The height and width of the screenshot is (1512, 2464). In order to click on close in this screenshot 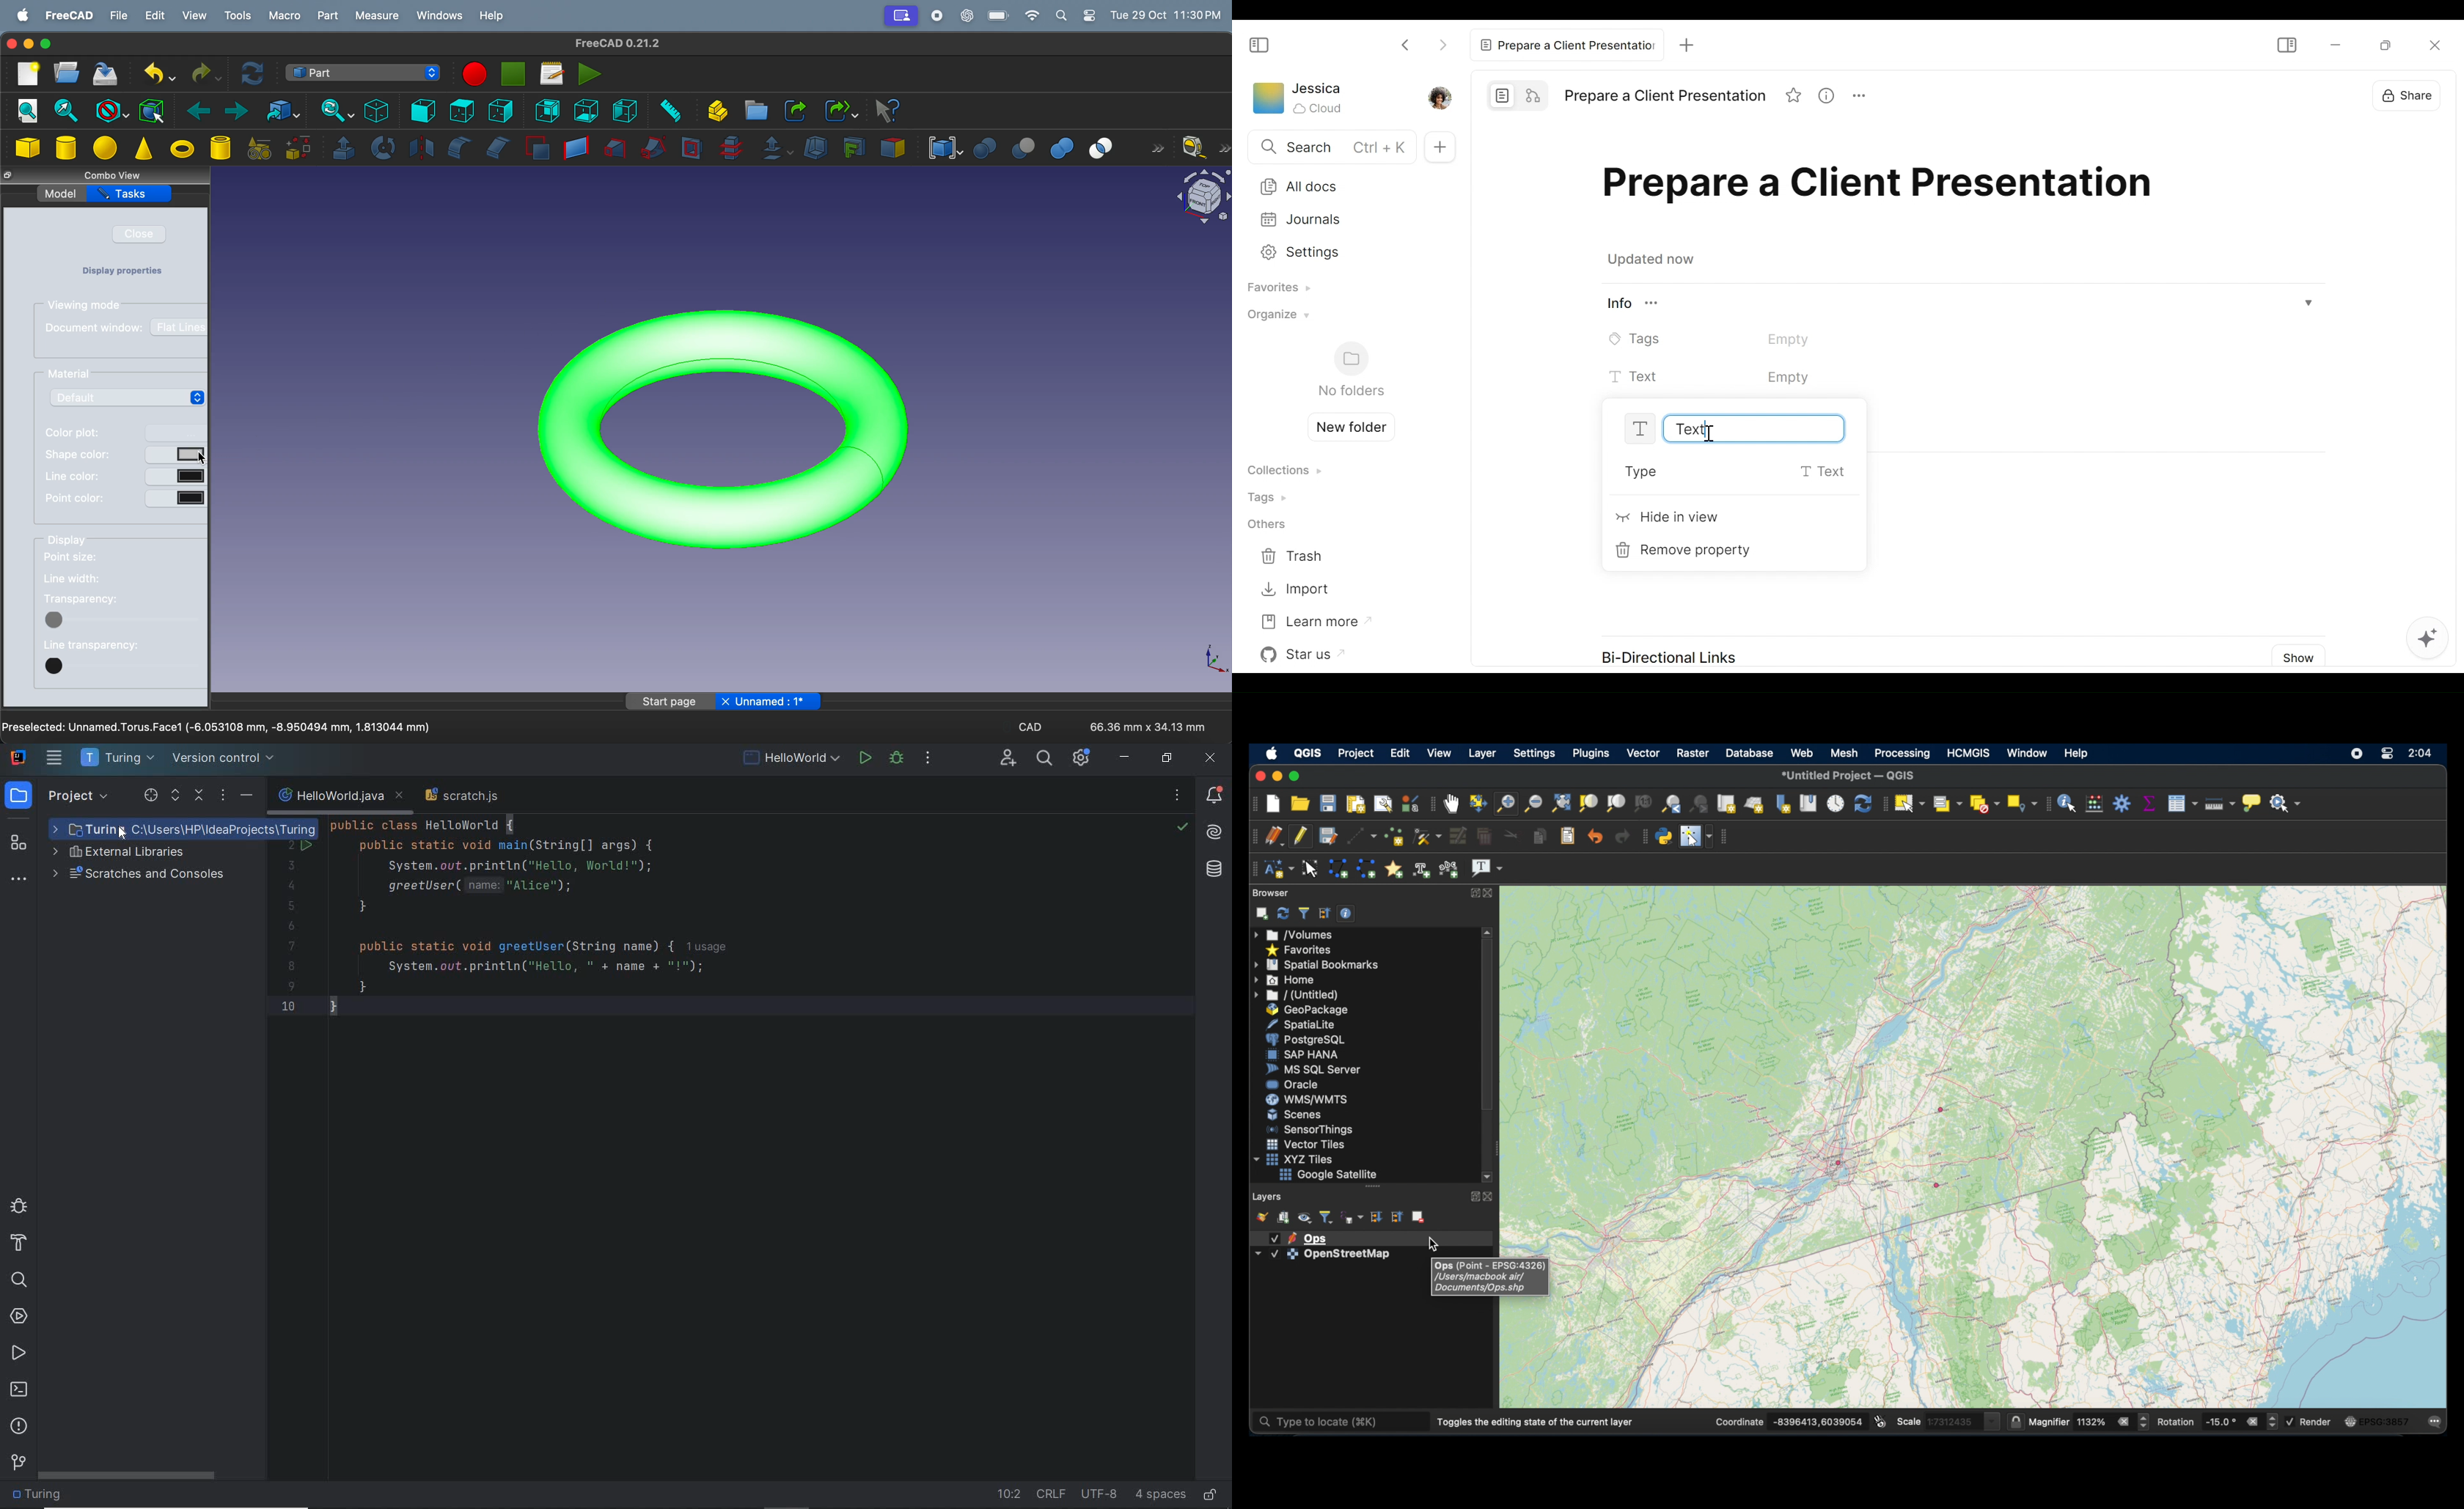, I will do `click(1258, 776)`.